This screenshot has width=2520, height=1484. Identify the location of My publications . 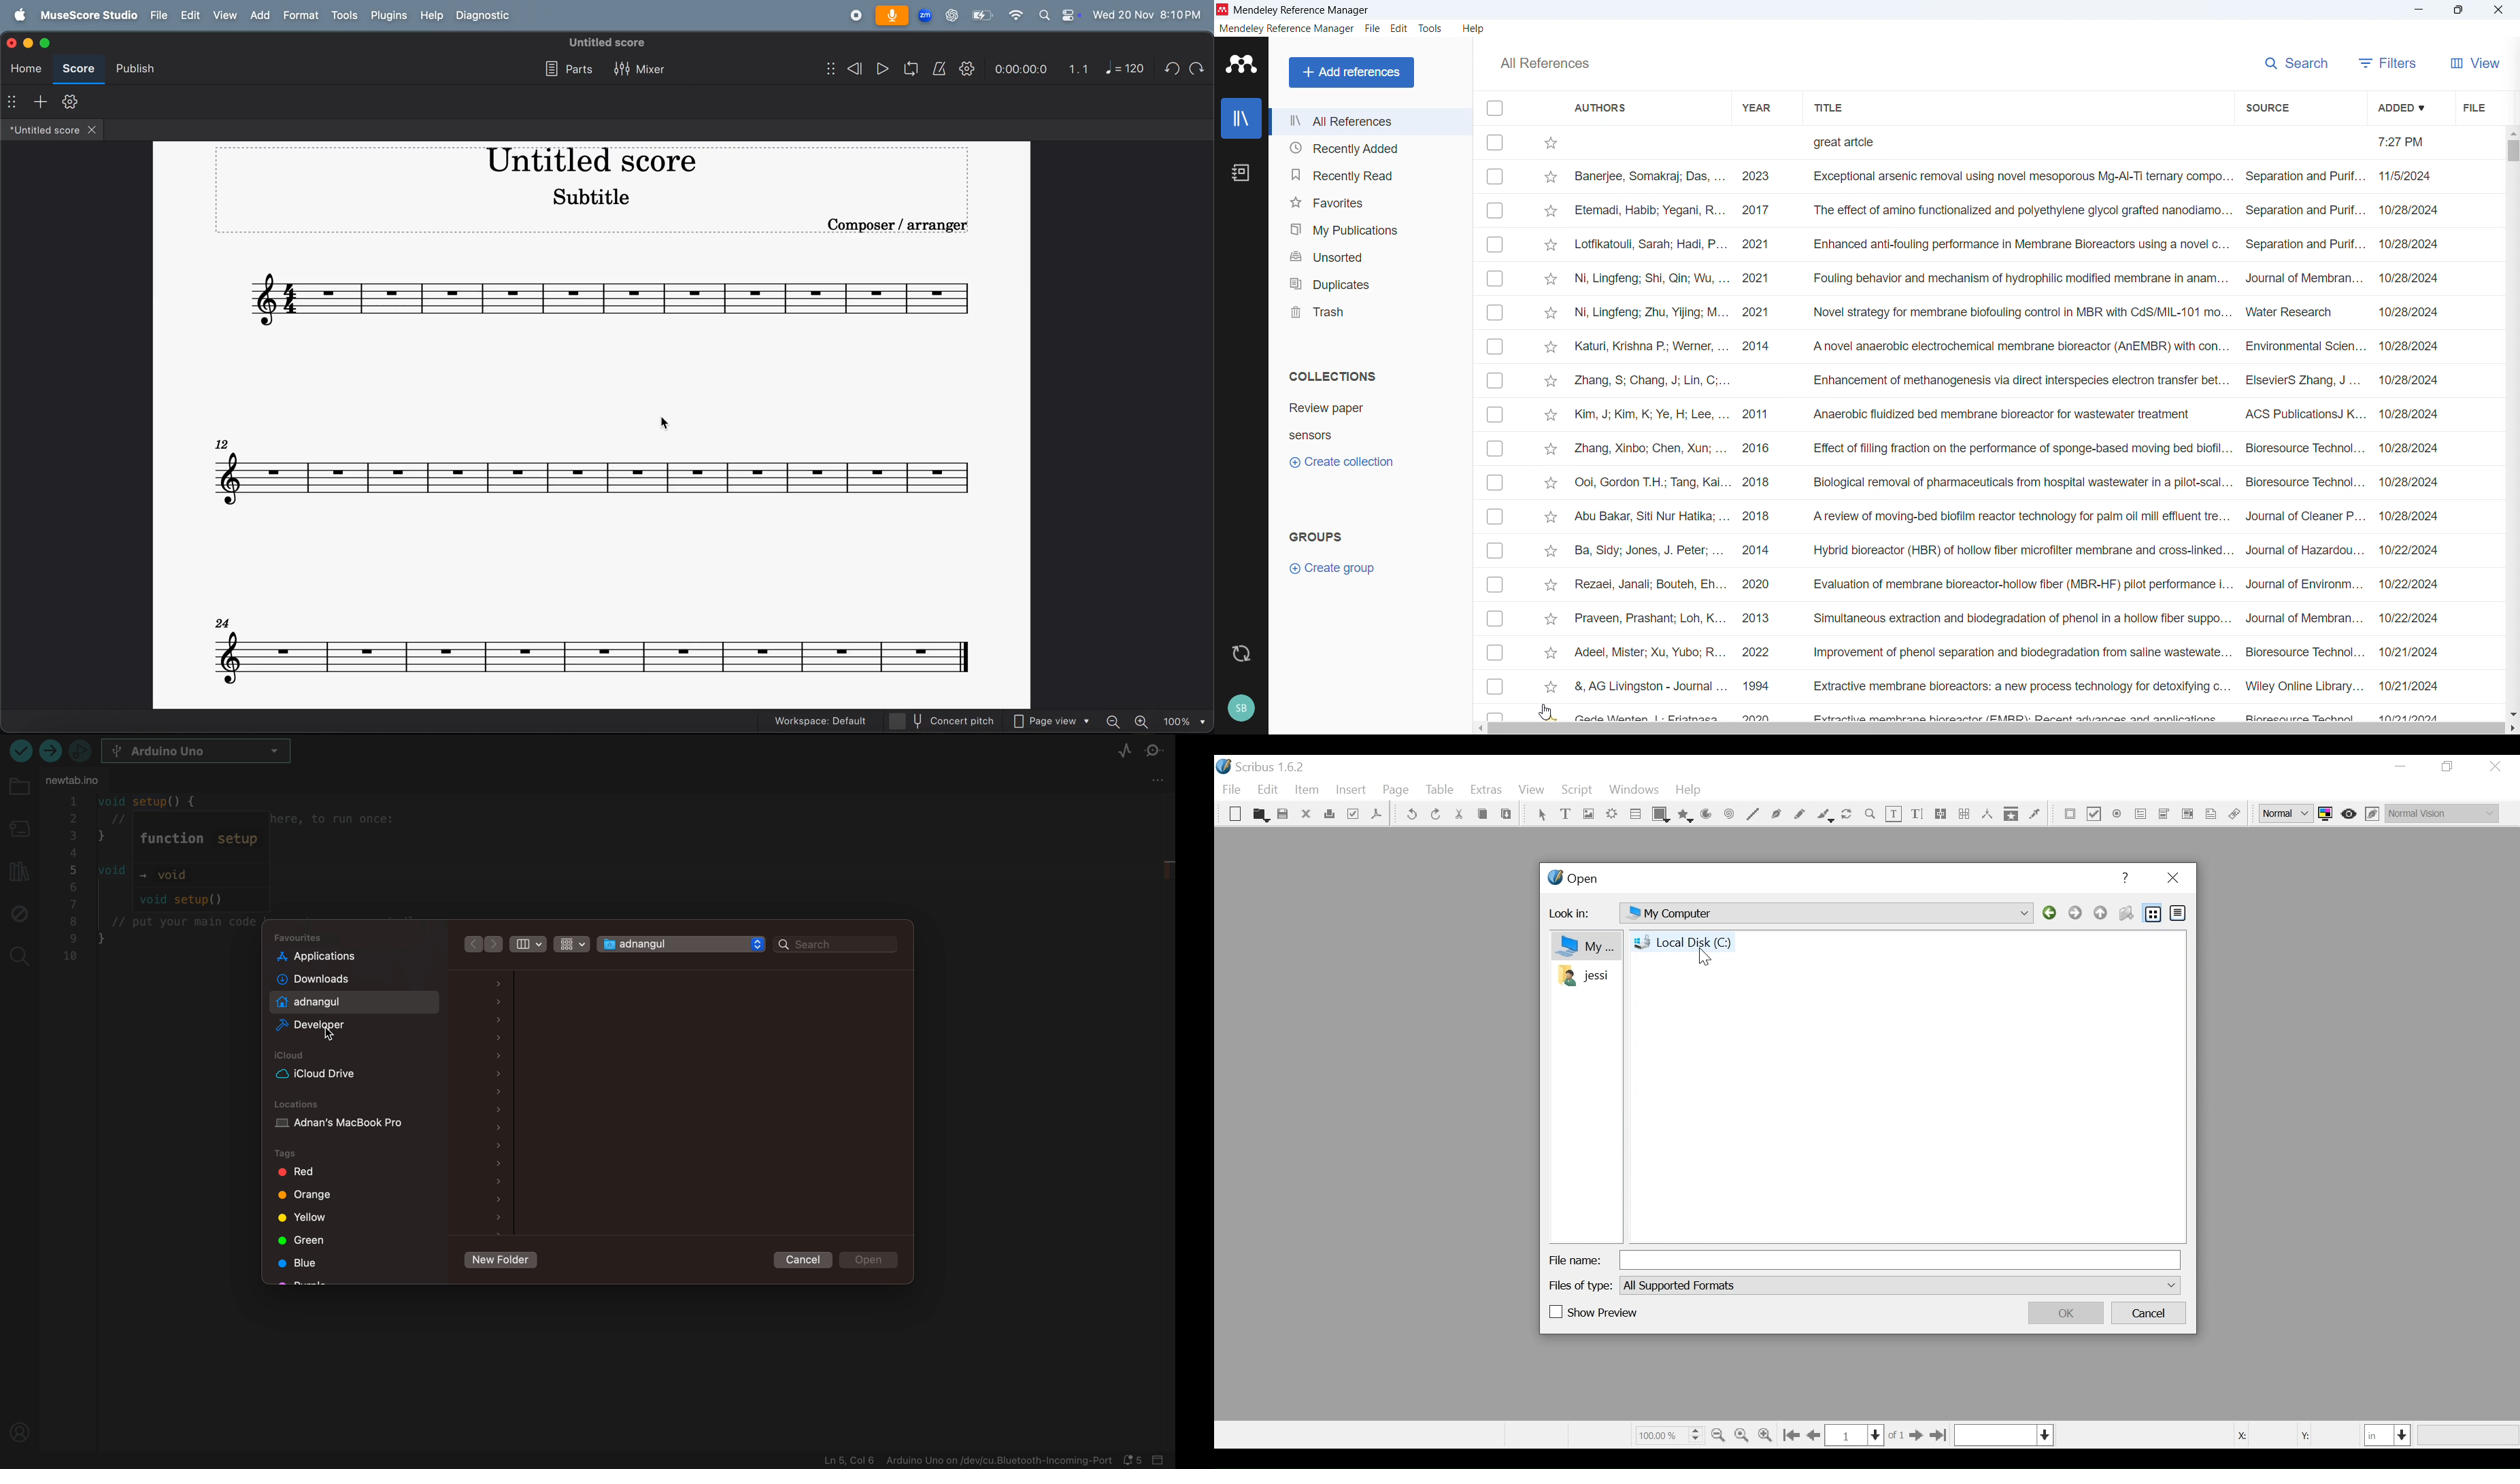
(1368, 229).